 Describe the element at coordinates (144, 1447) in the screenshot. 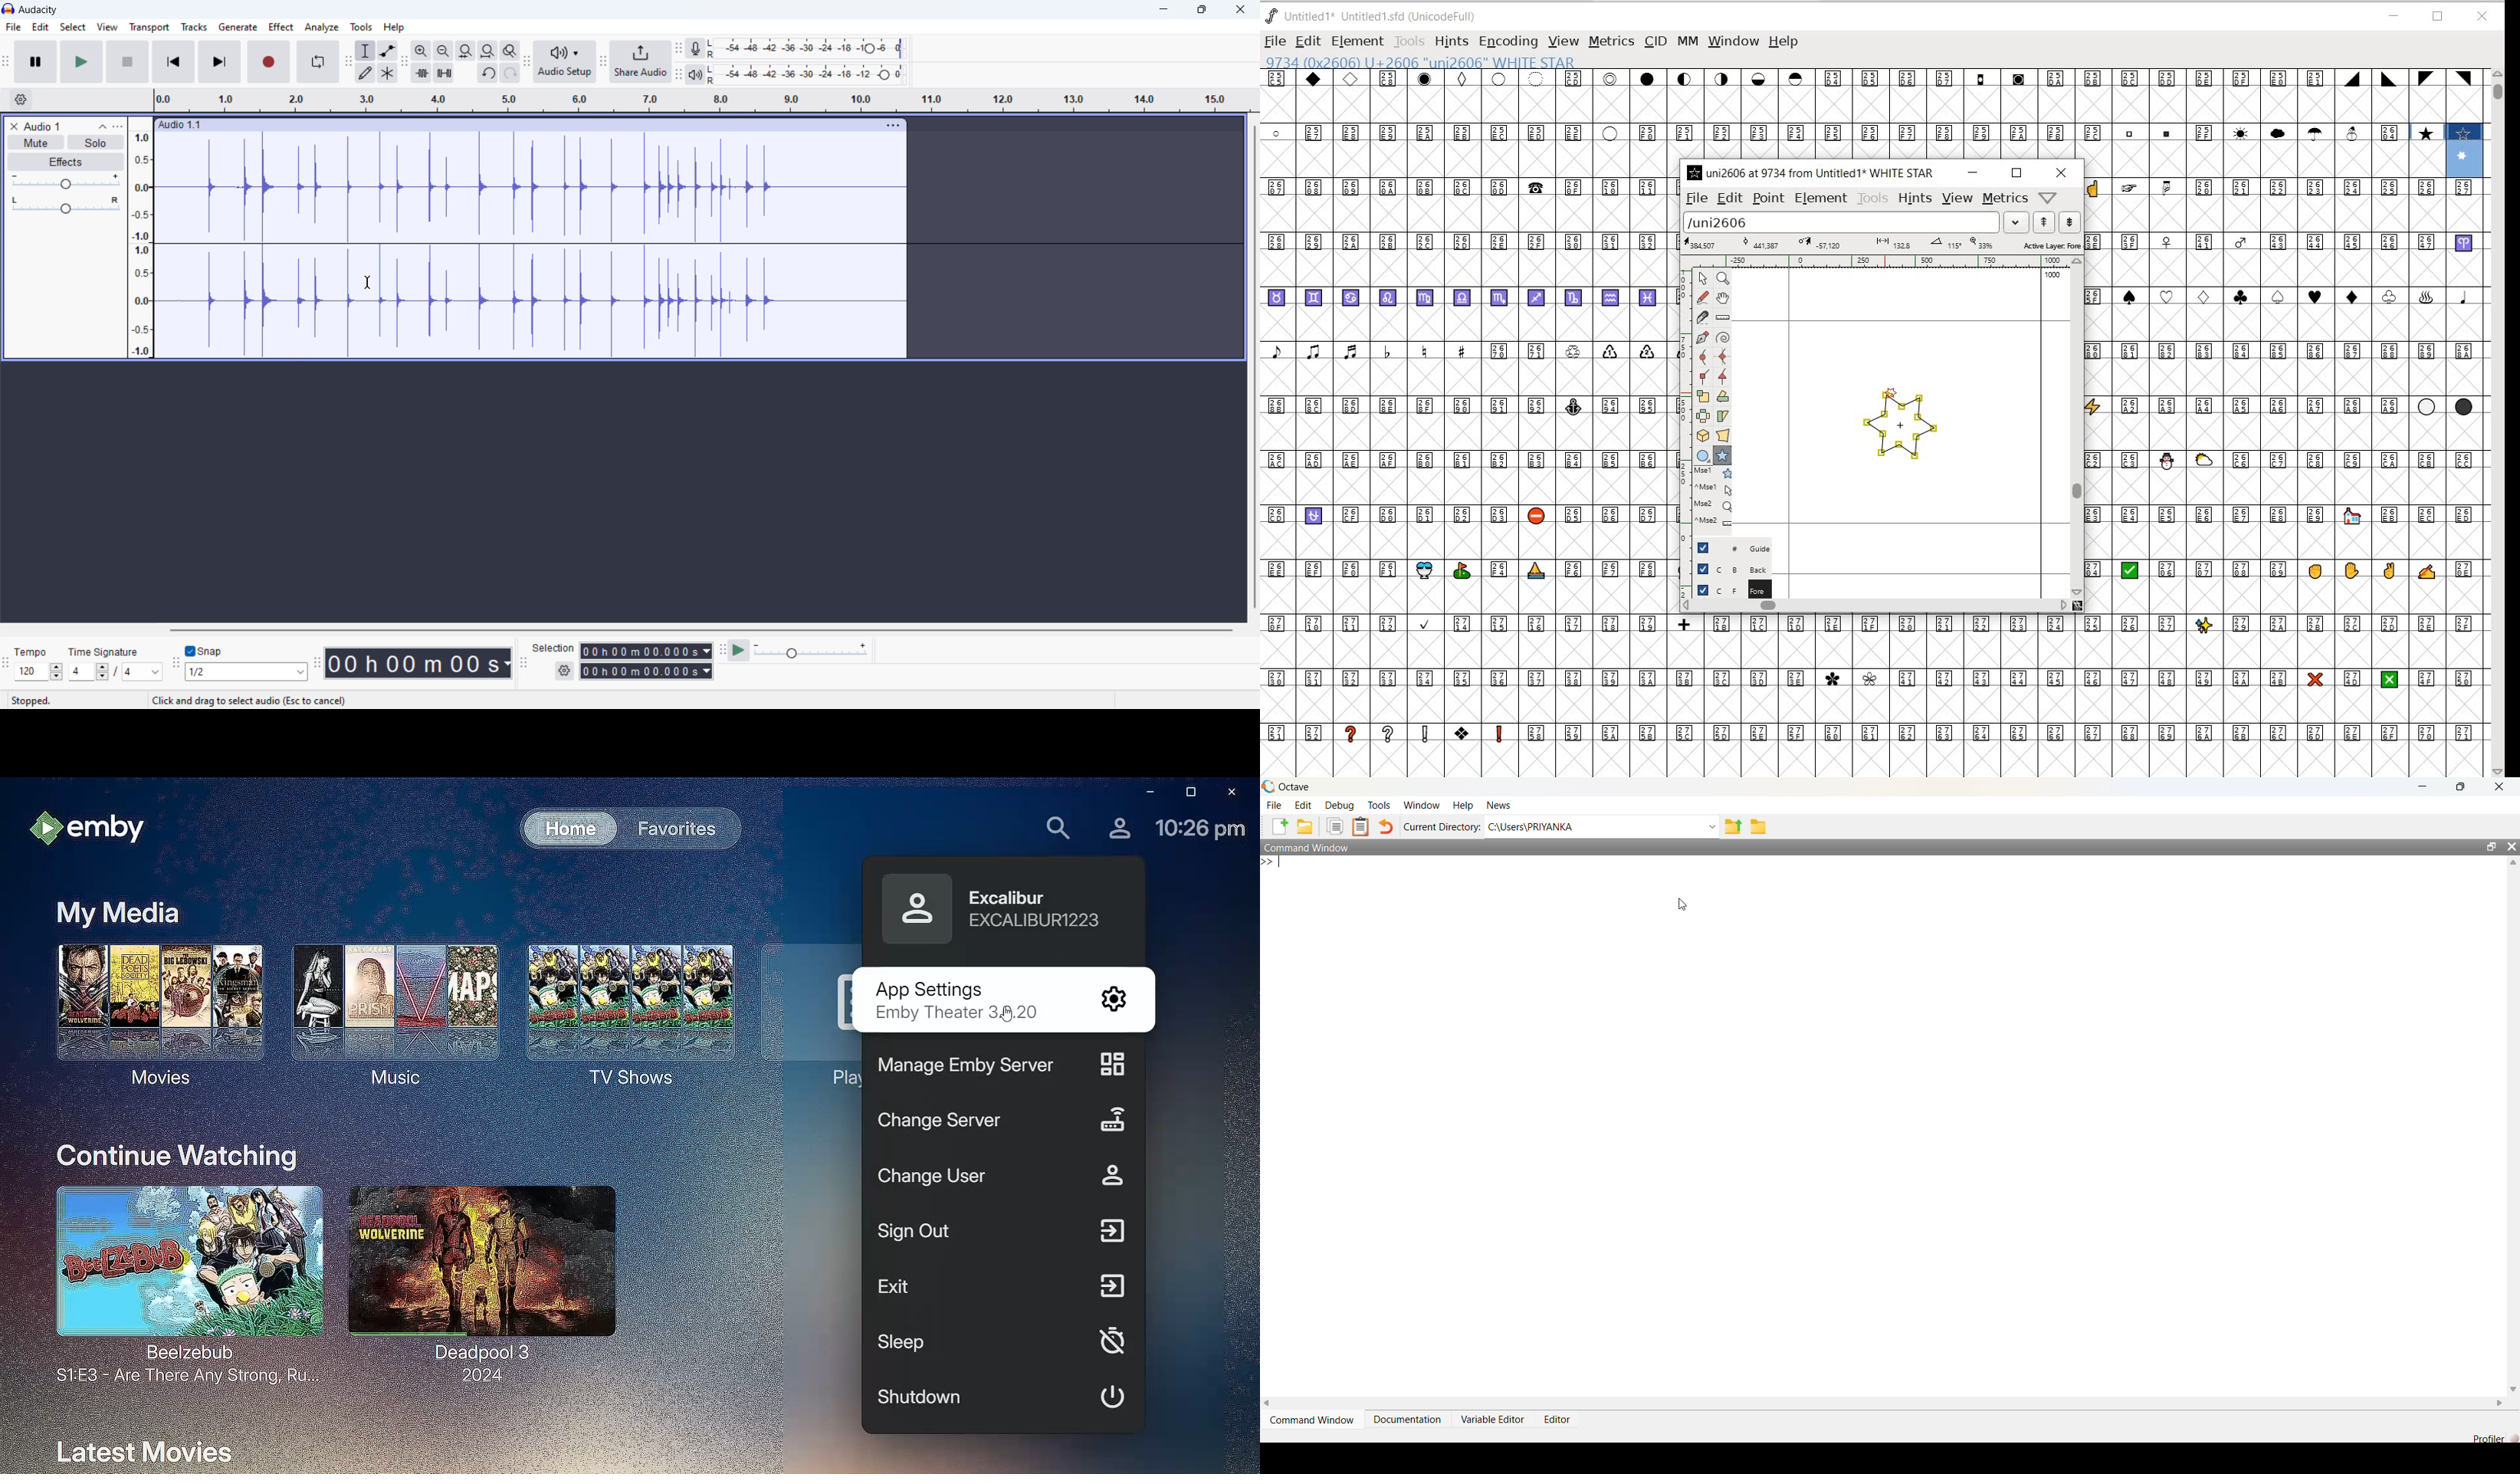

I see `Latest Movies` at that location.